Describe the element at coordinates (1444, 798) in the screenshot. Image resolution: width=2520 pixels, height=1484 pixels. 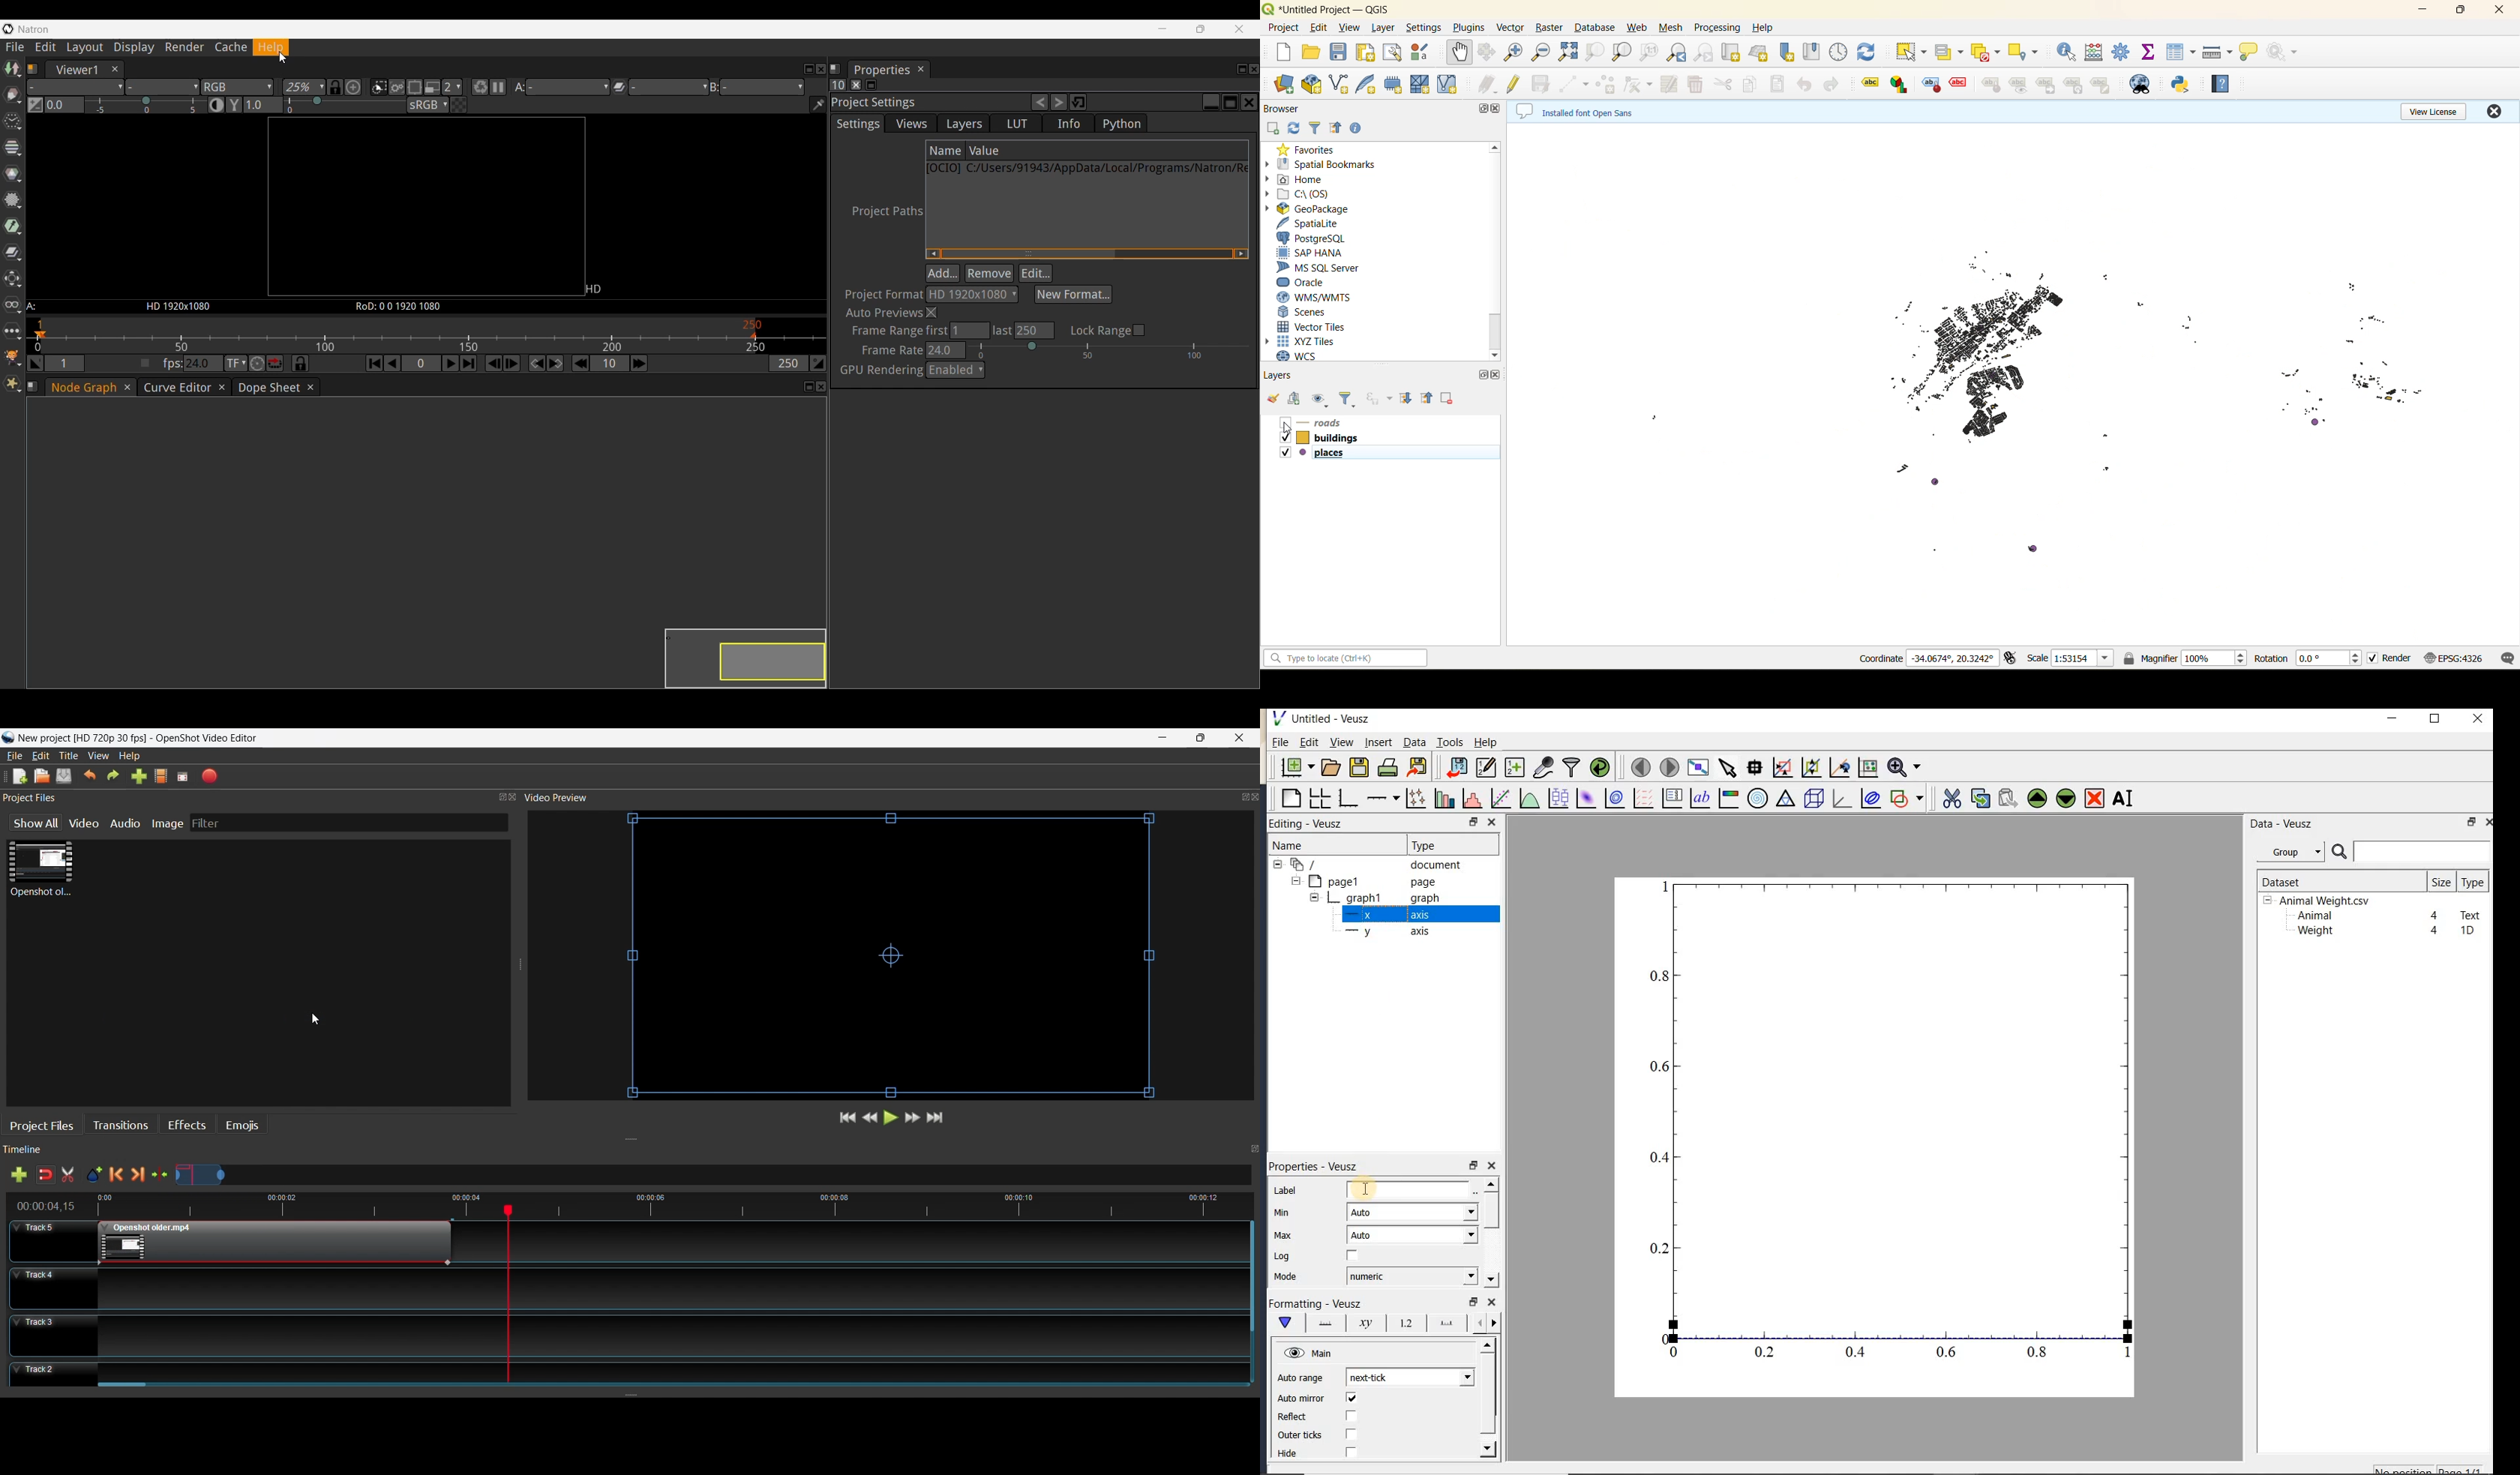
I see `plot bar charts` at that location.